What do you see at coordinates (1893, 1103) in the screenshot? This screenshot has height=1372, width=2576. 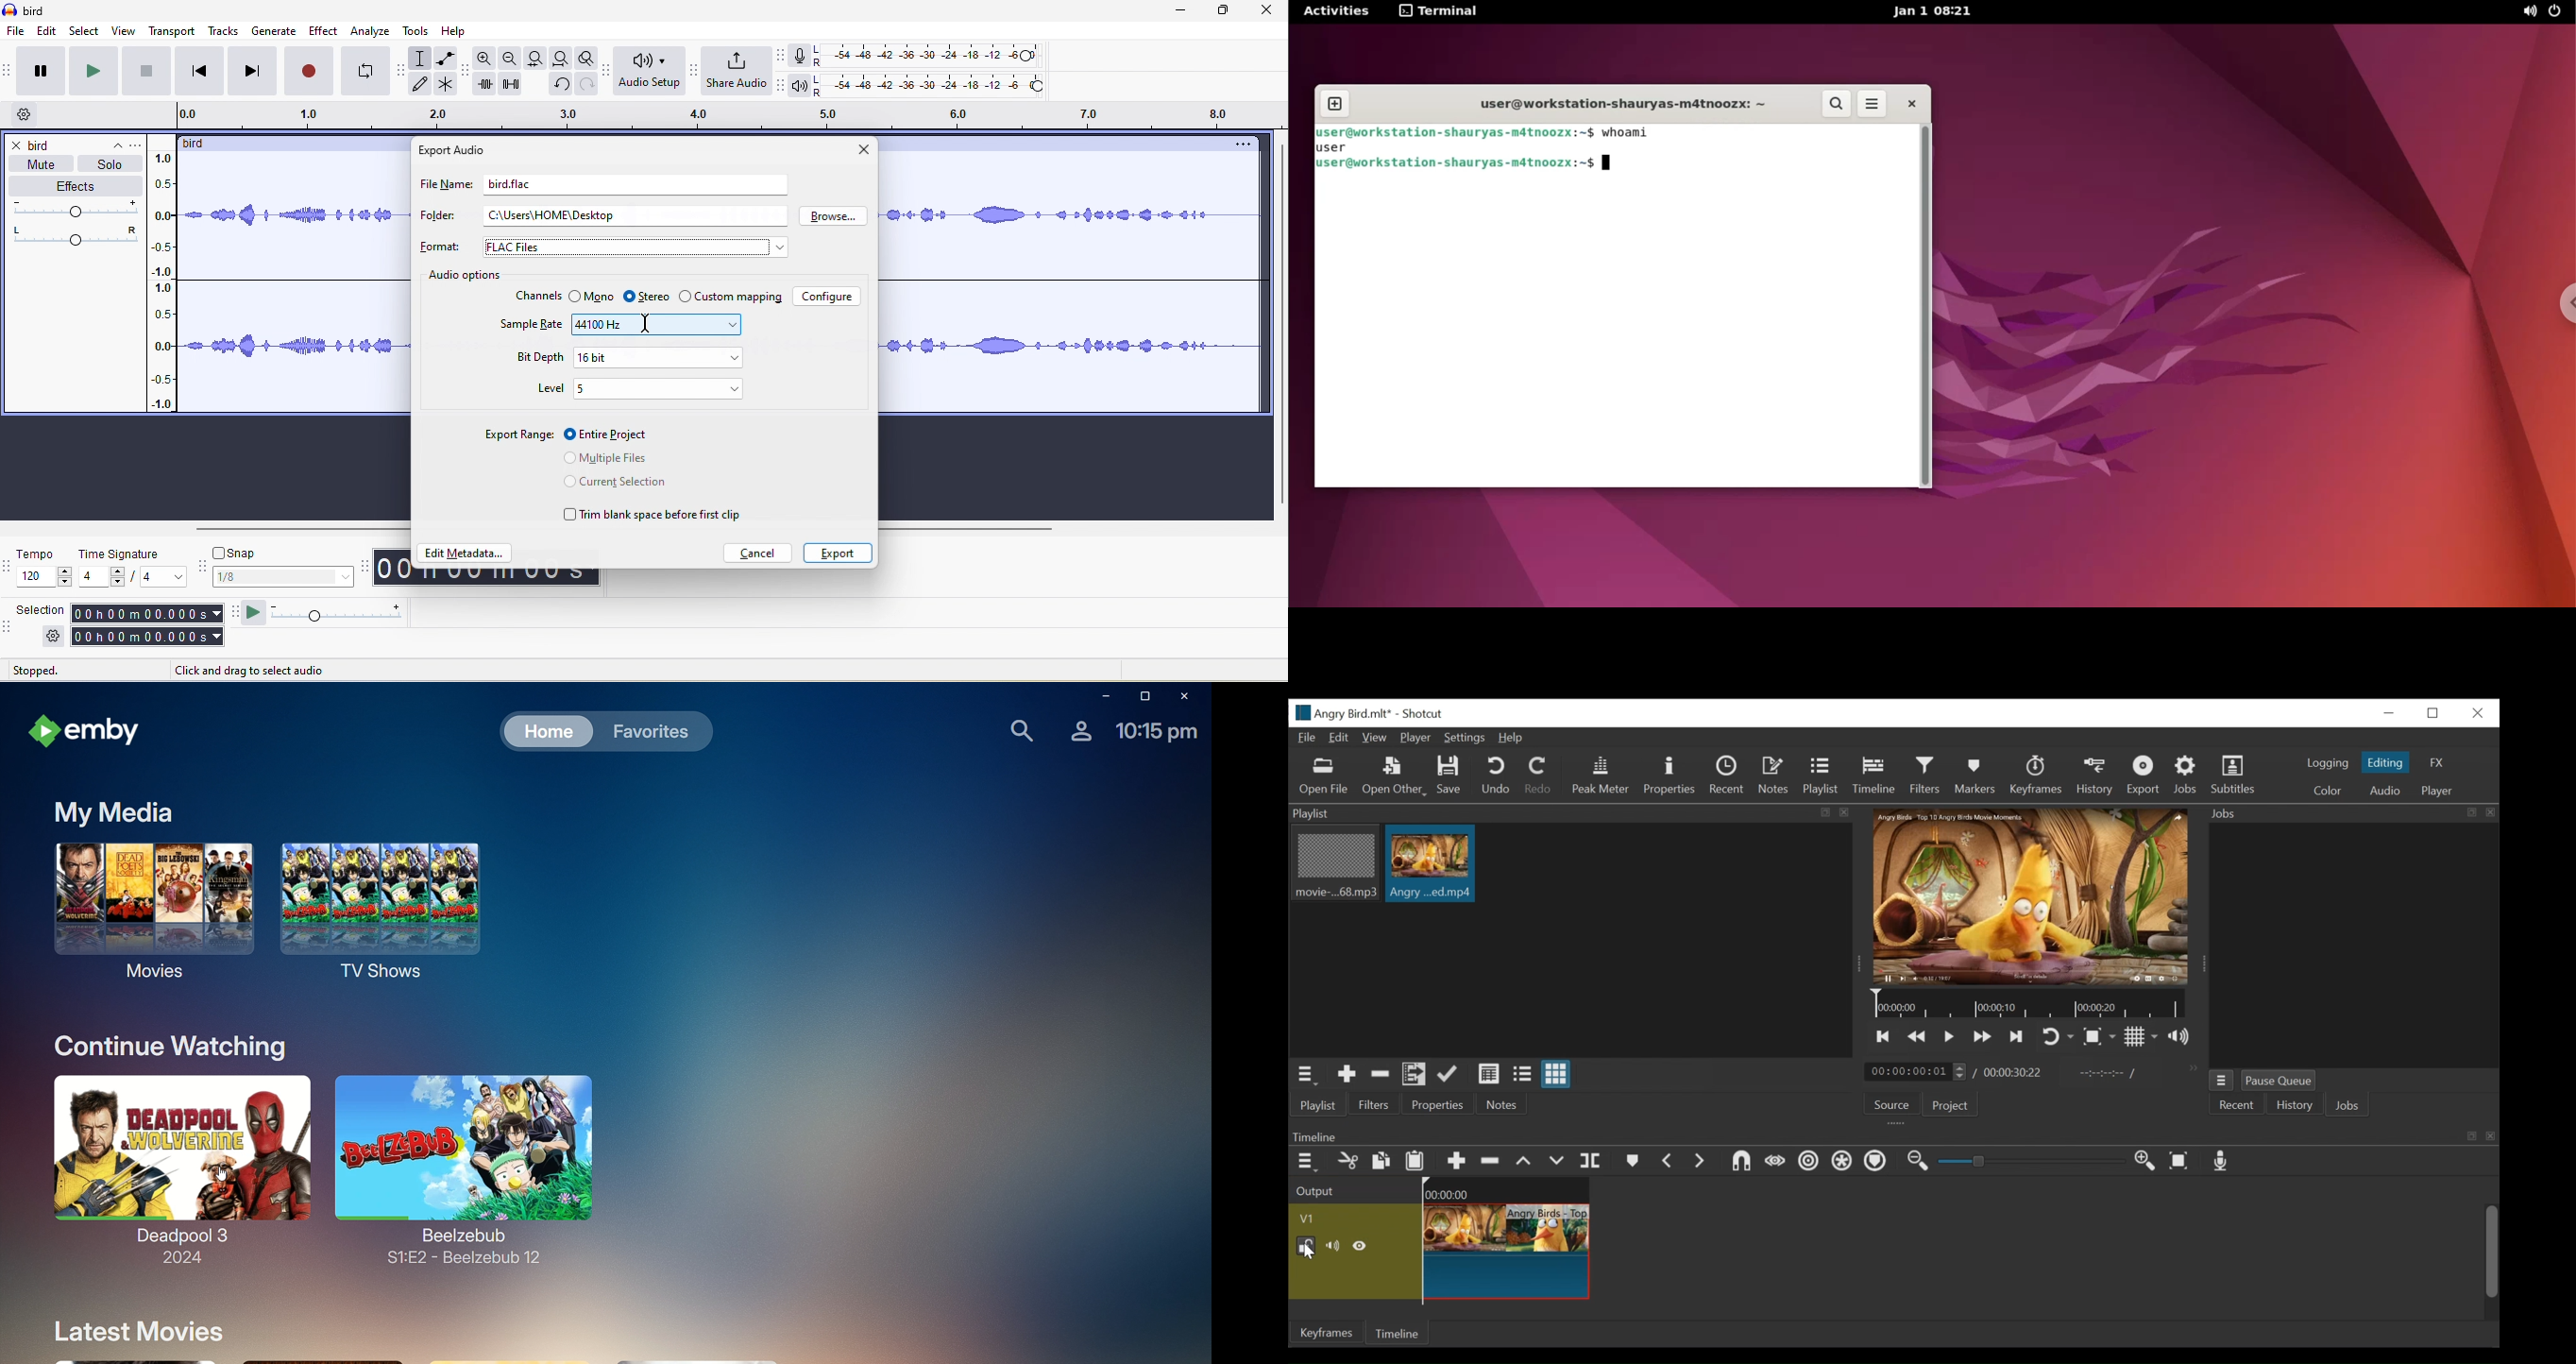 I see `Source` at bounding box center [1893, 1103].